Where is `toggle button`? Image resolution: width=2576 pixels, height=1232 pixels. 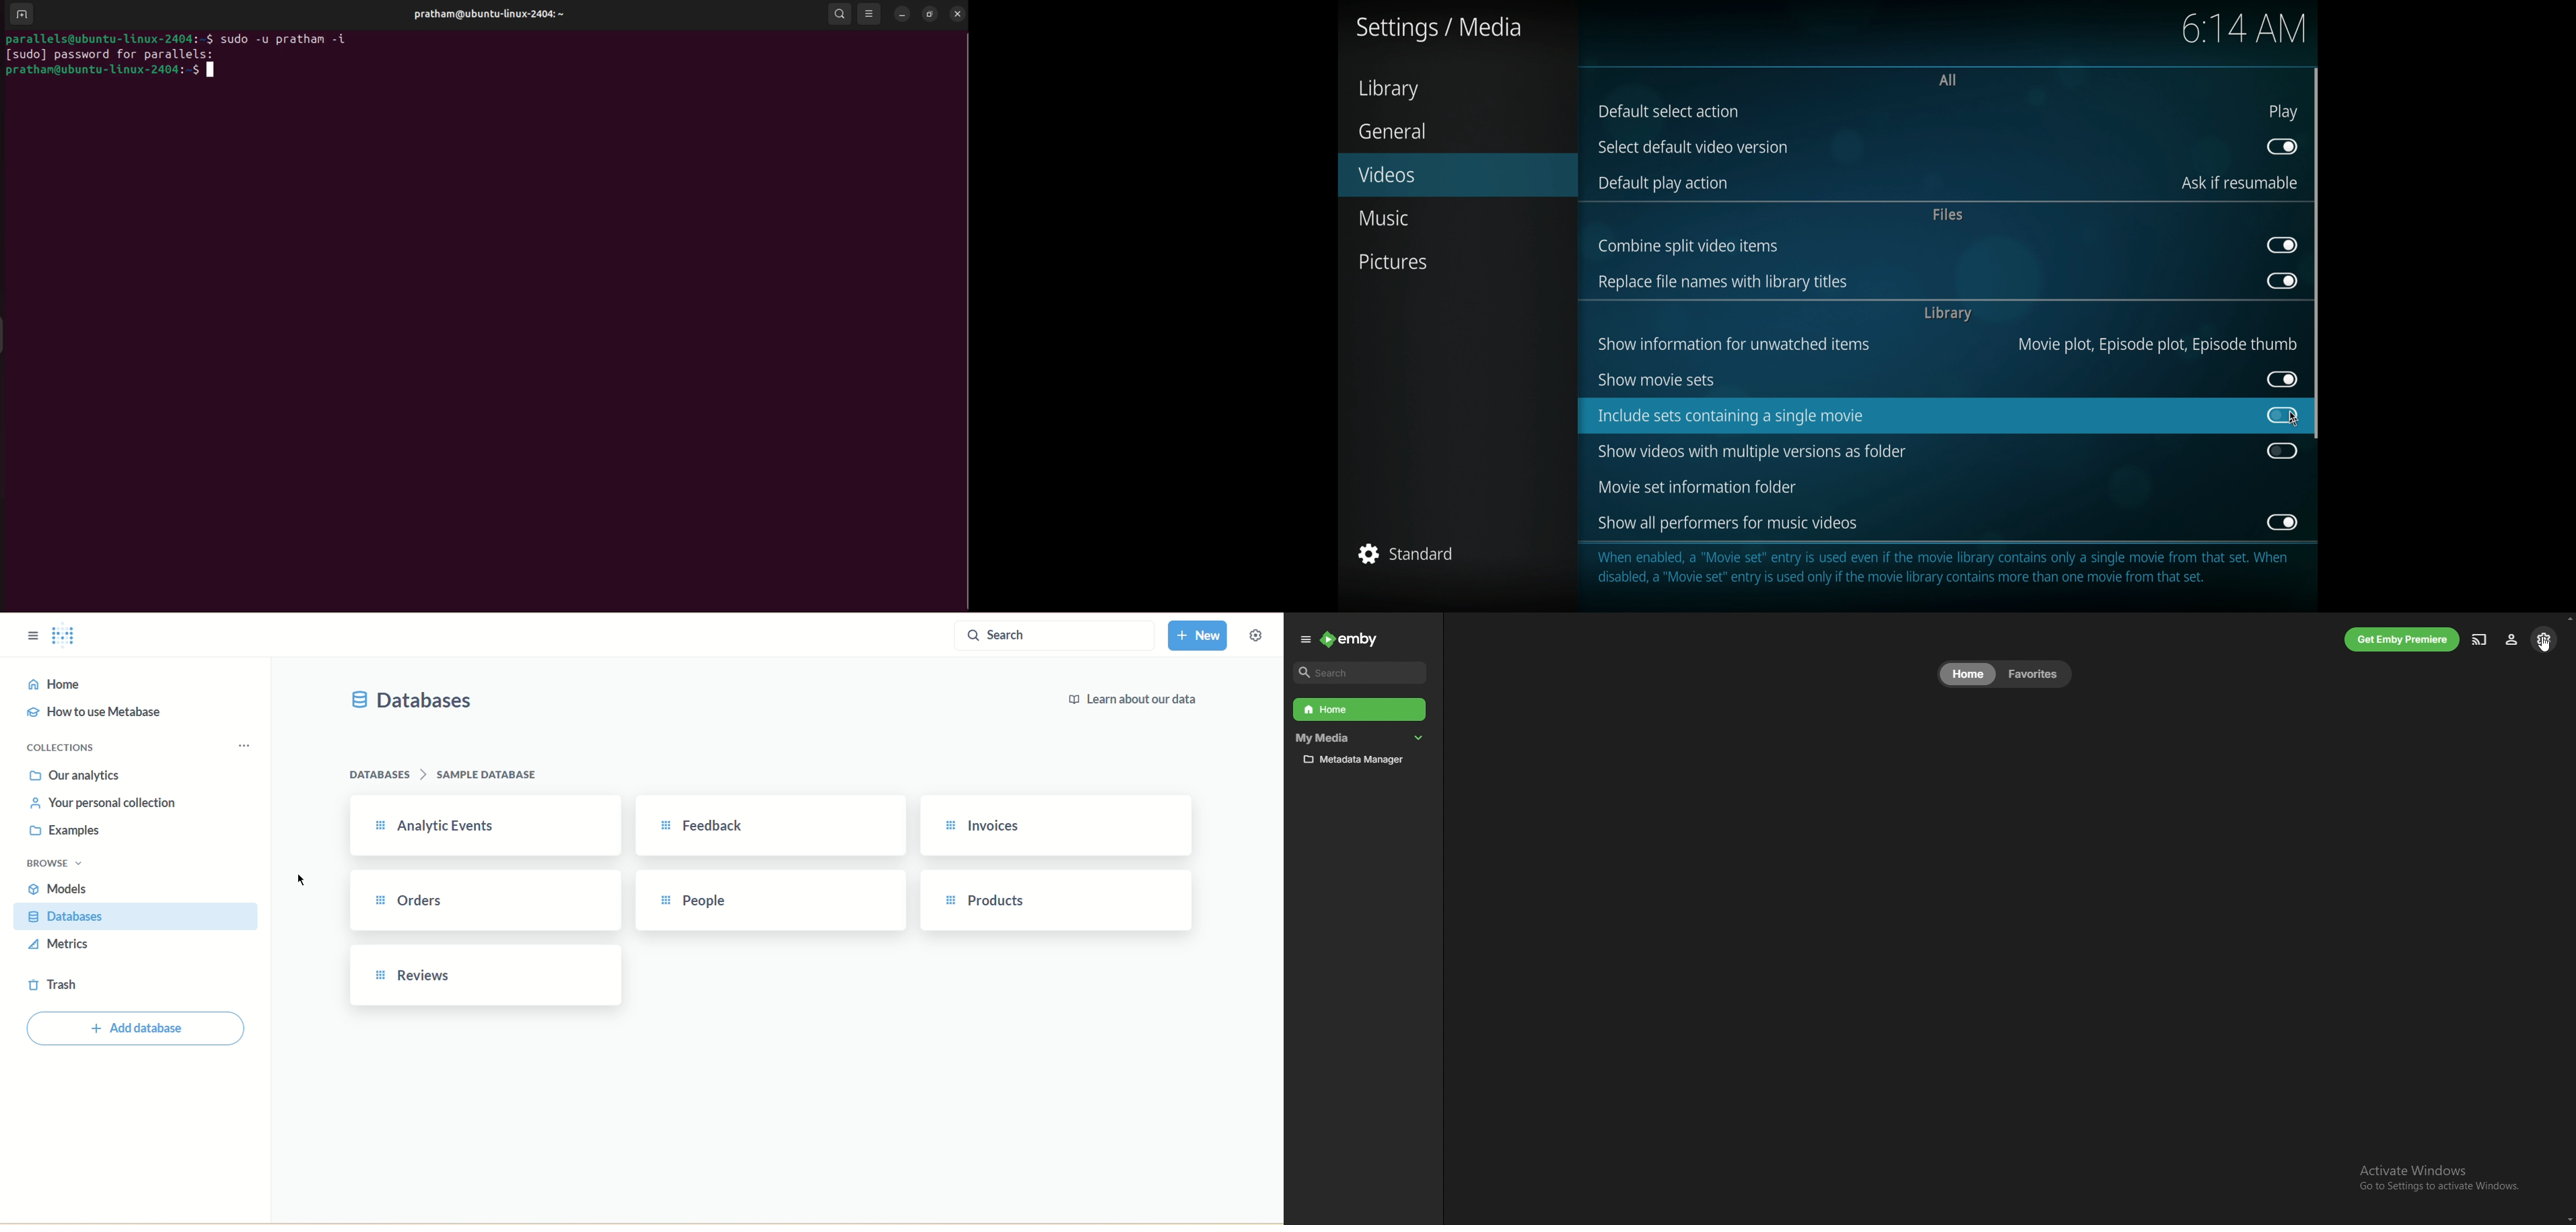 toggle button is located at coordinates (2282, 281).